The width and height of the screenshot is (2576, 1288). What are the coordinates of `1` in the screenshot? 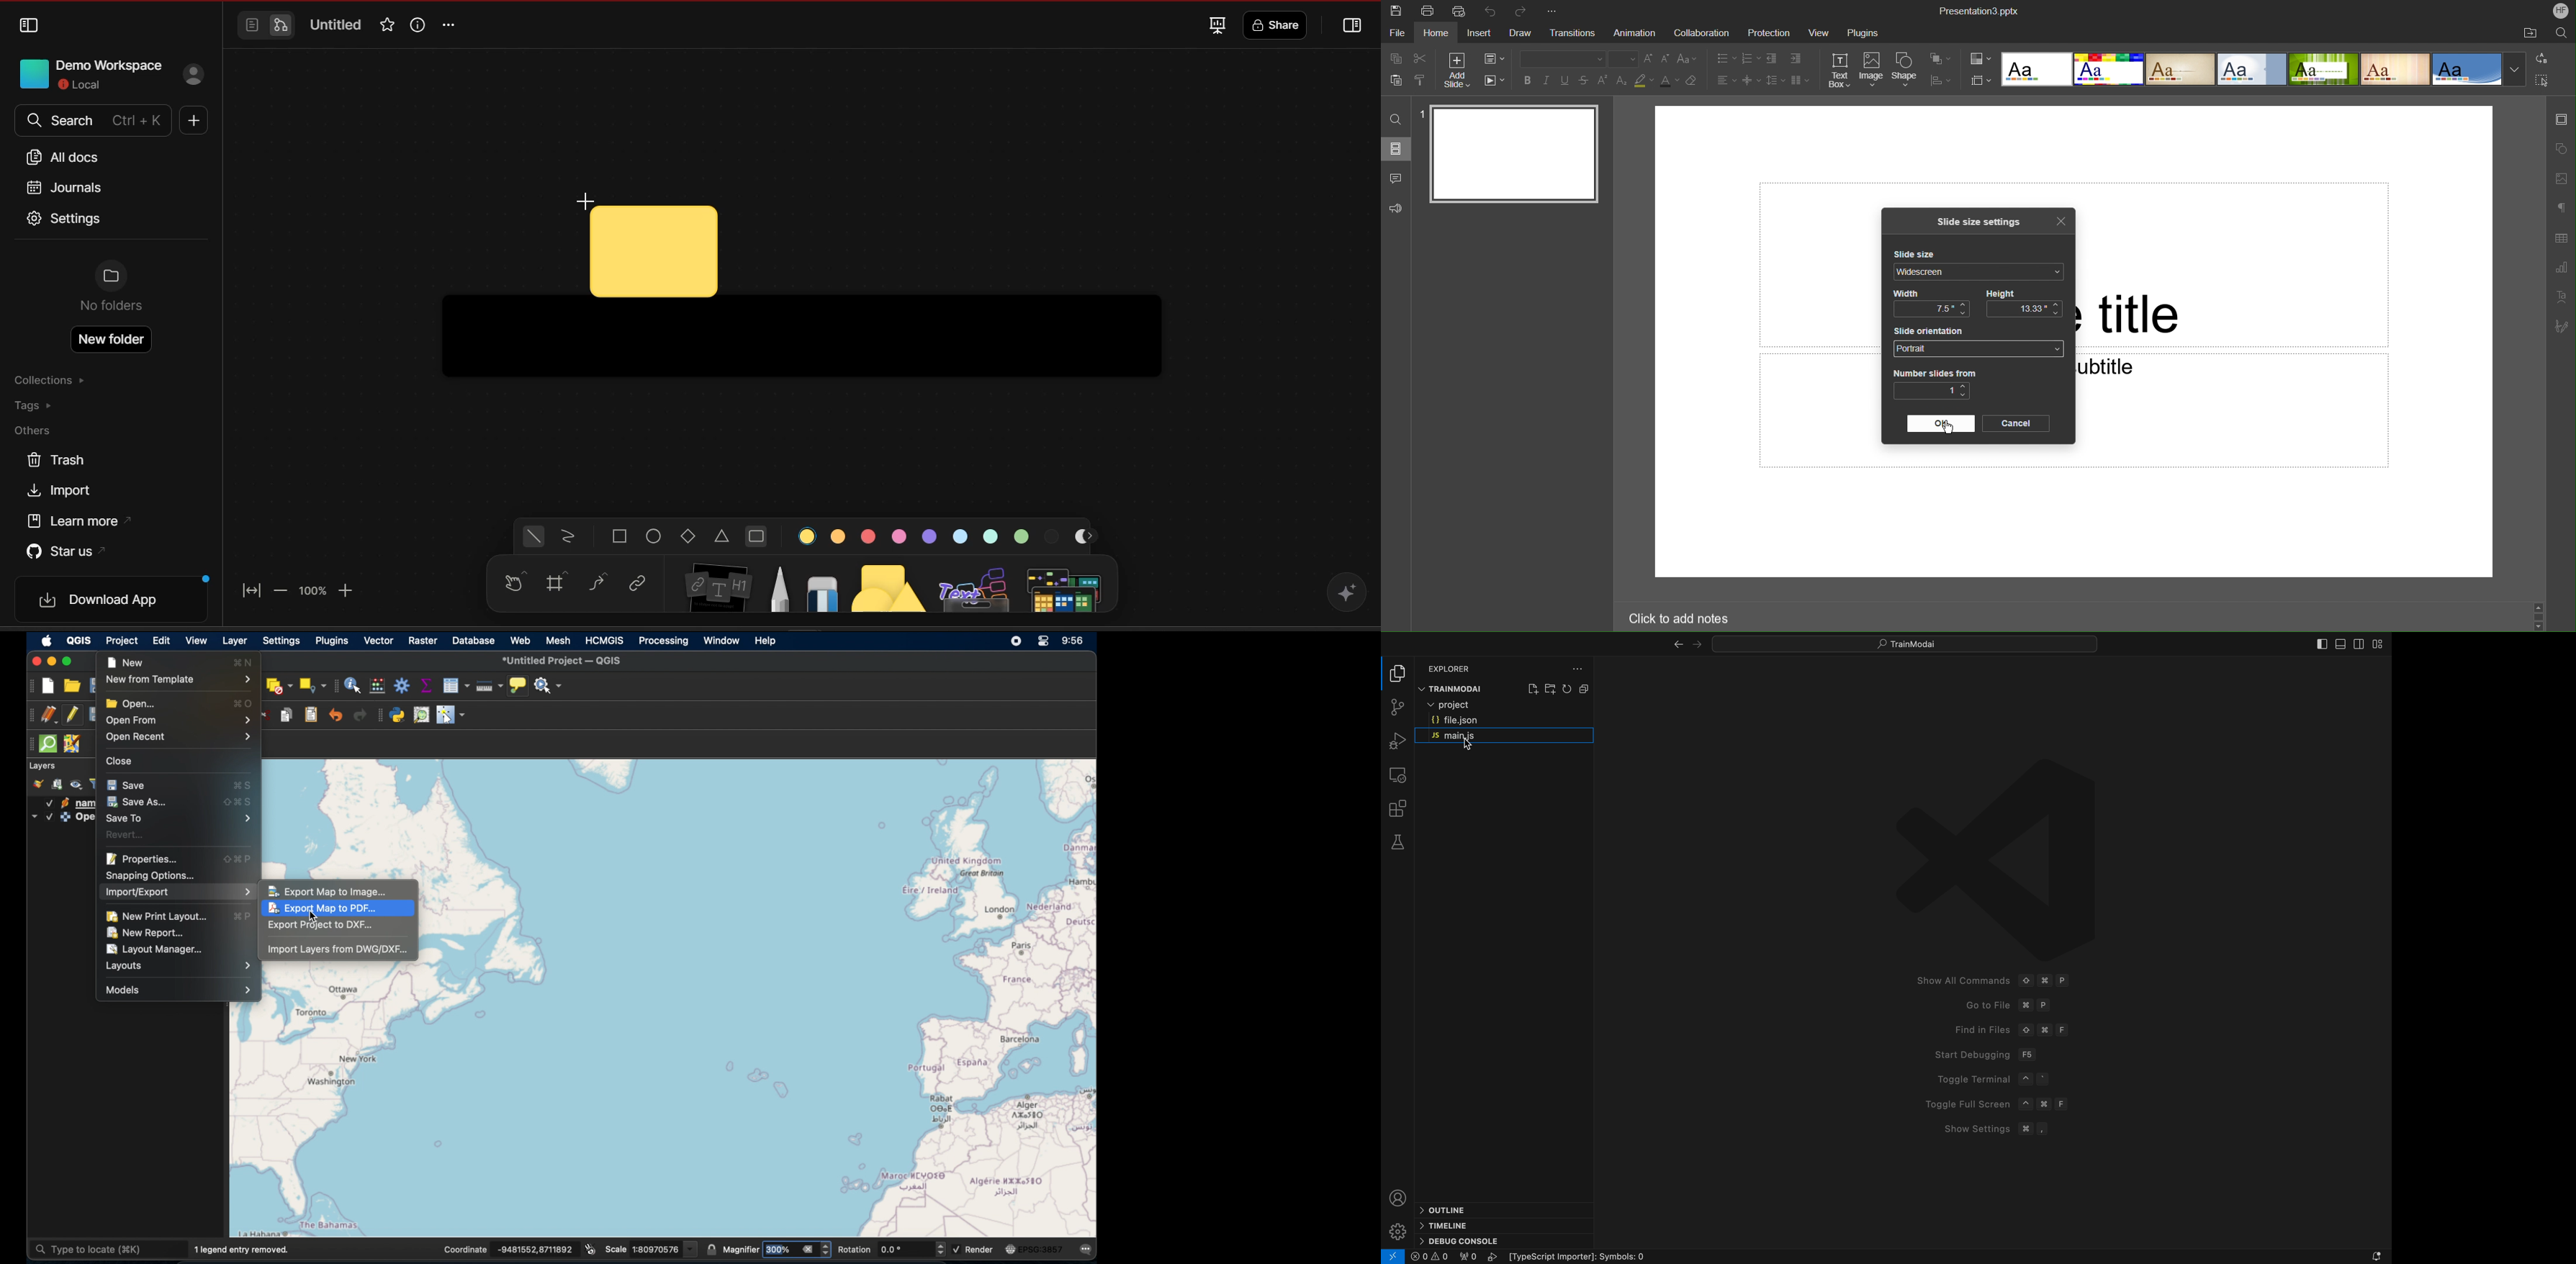 It's located at (1933, 391).